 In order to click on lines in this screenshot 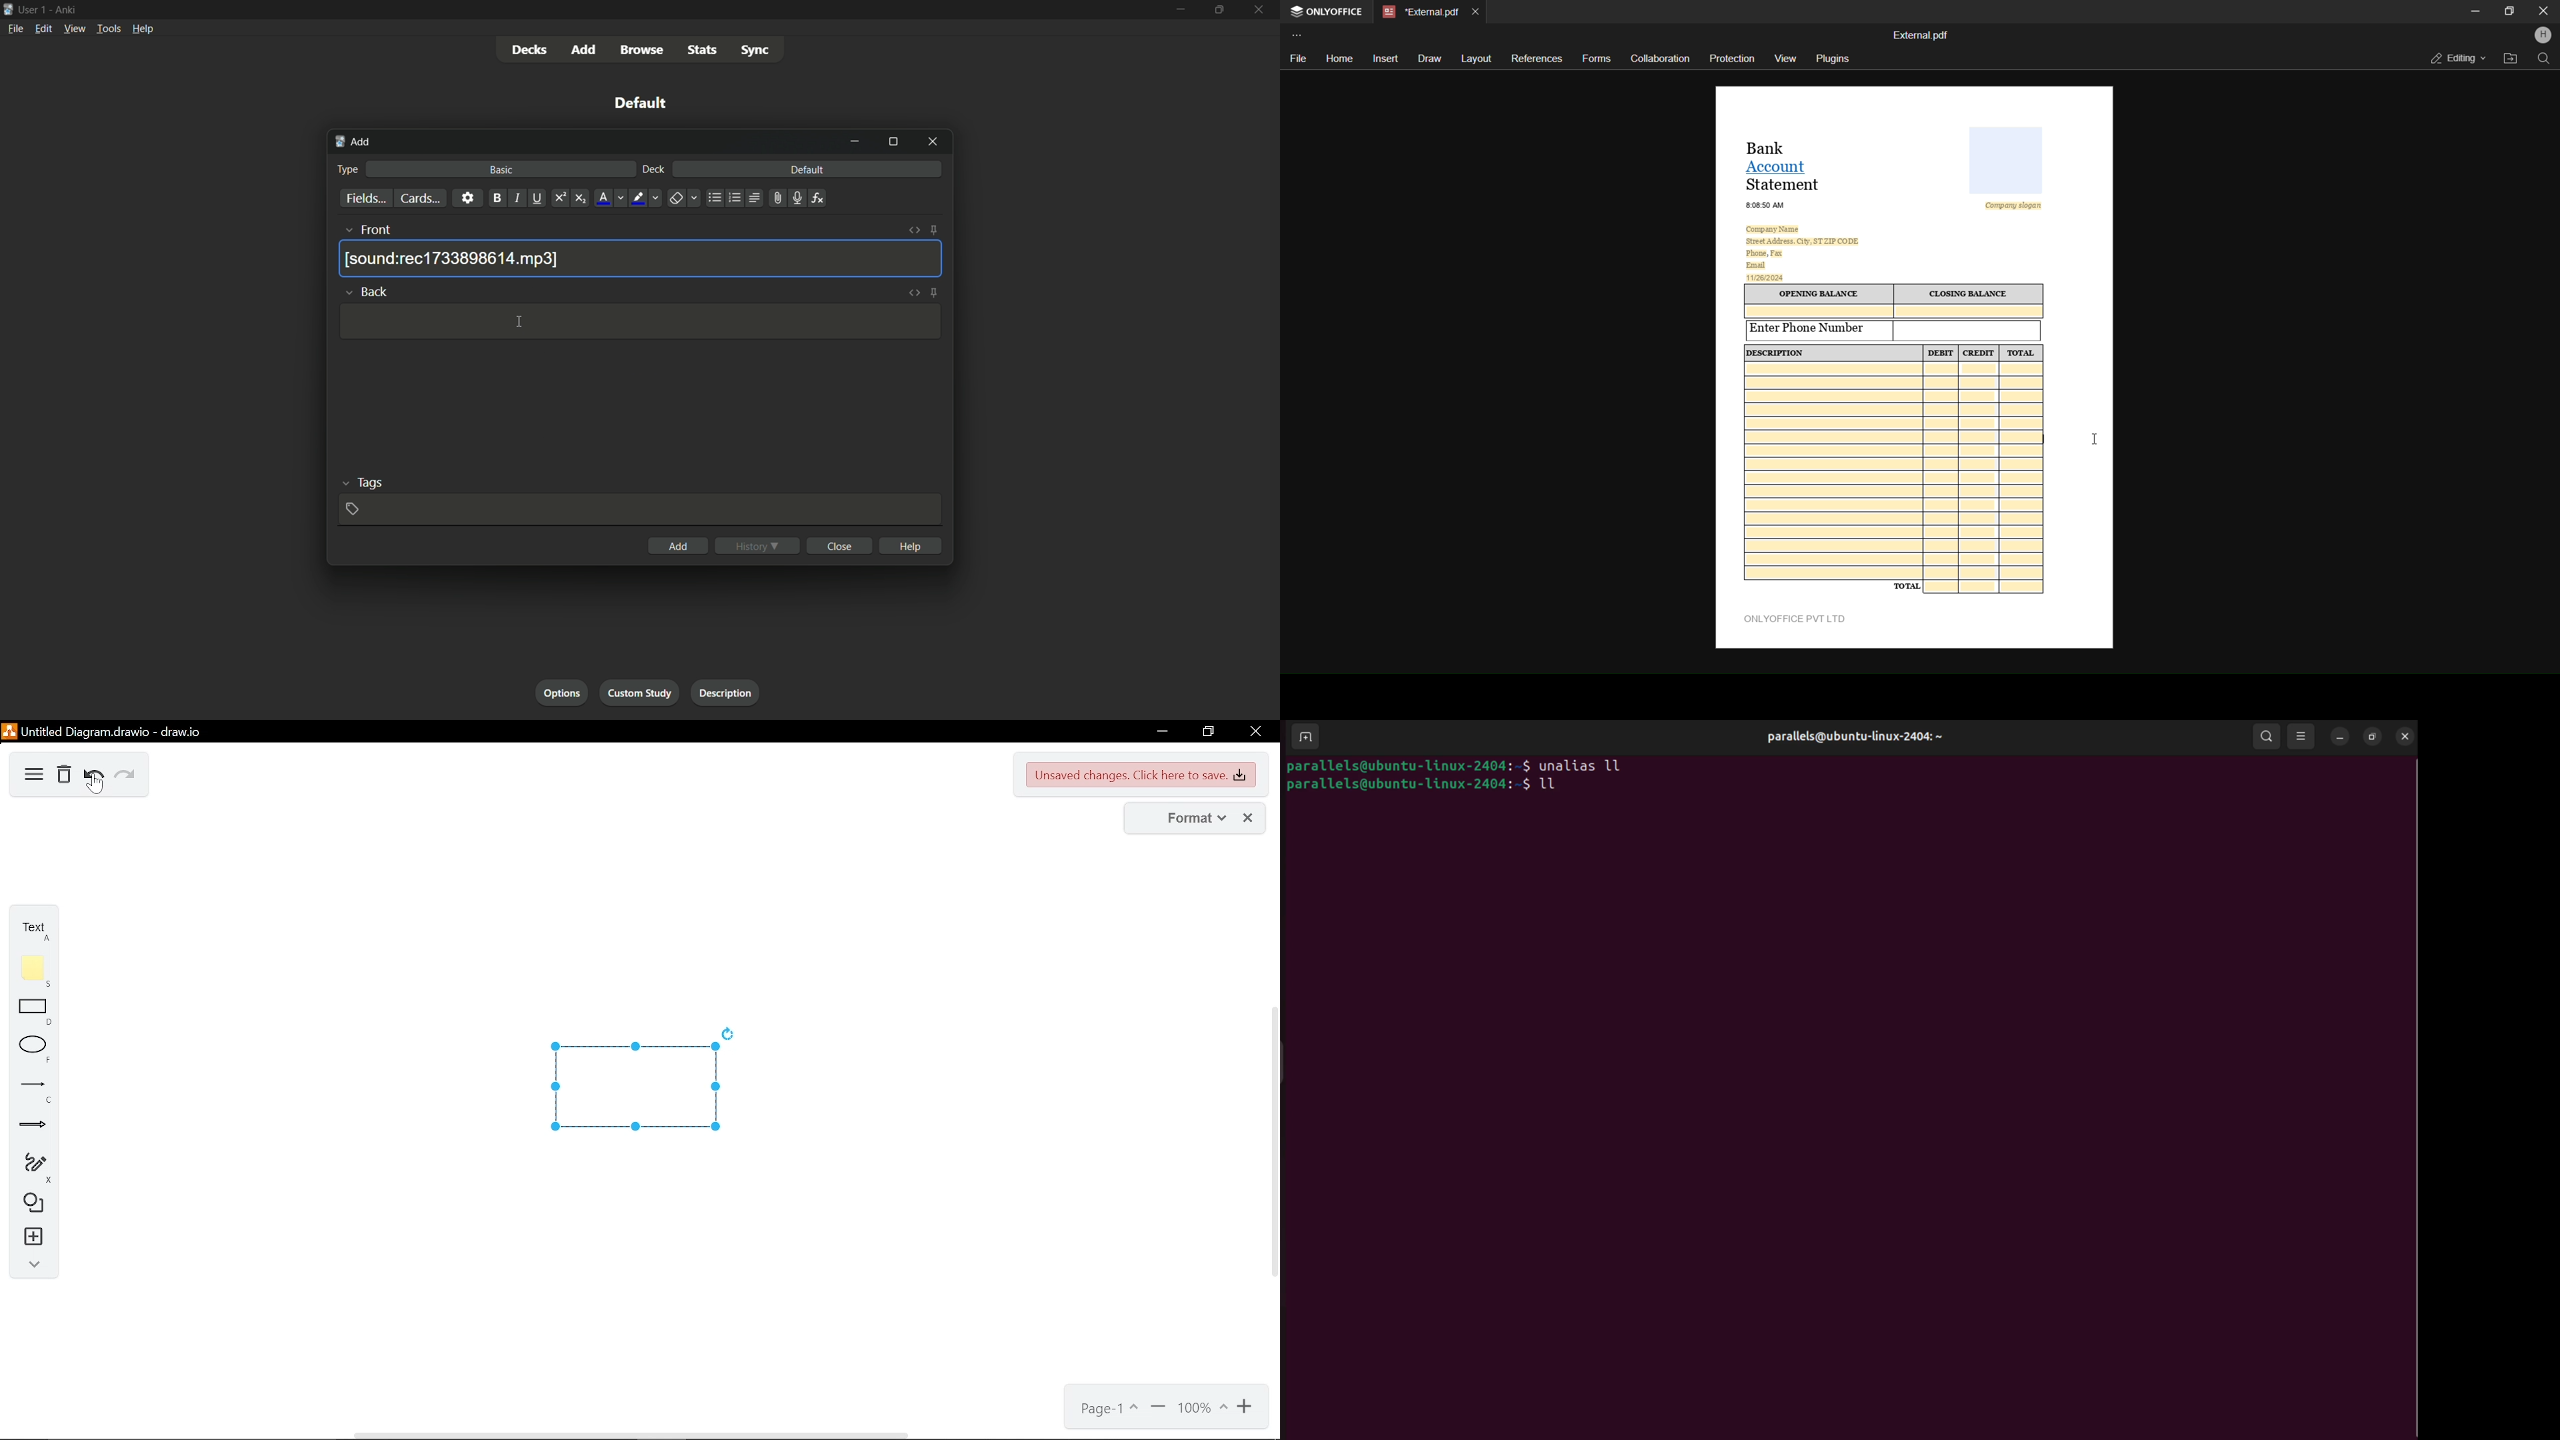, I will do `click(37, 1092)`.